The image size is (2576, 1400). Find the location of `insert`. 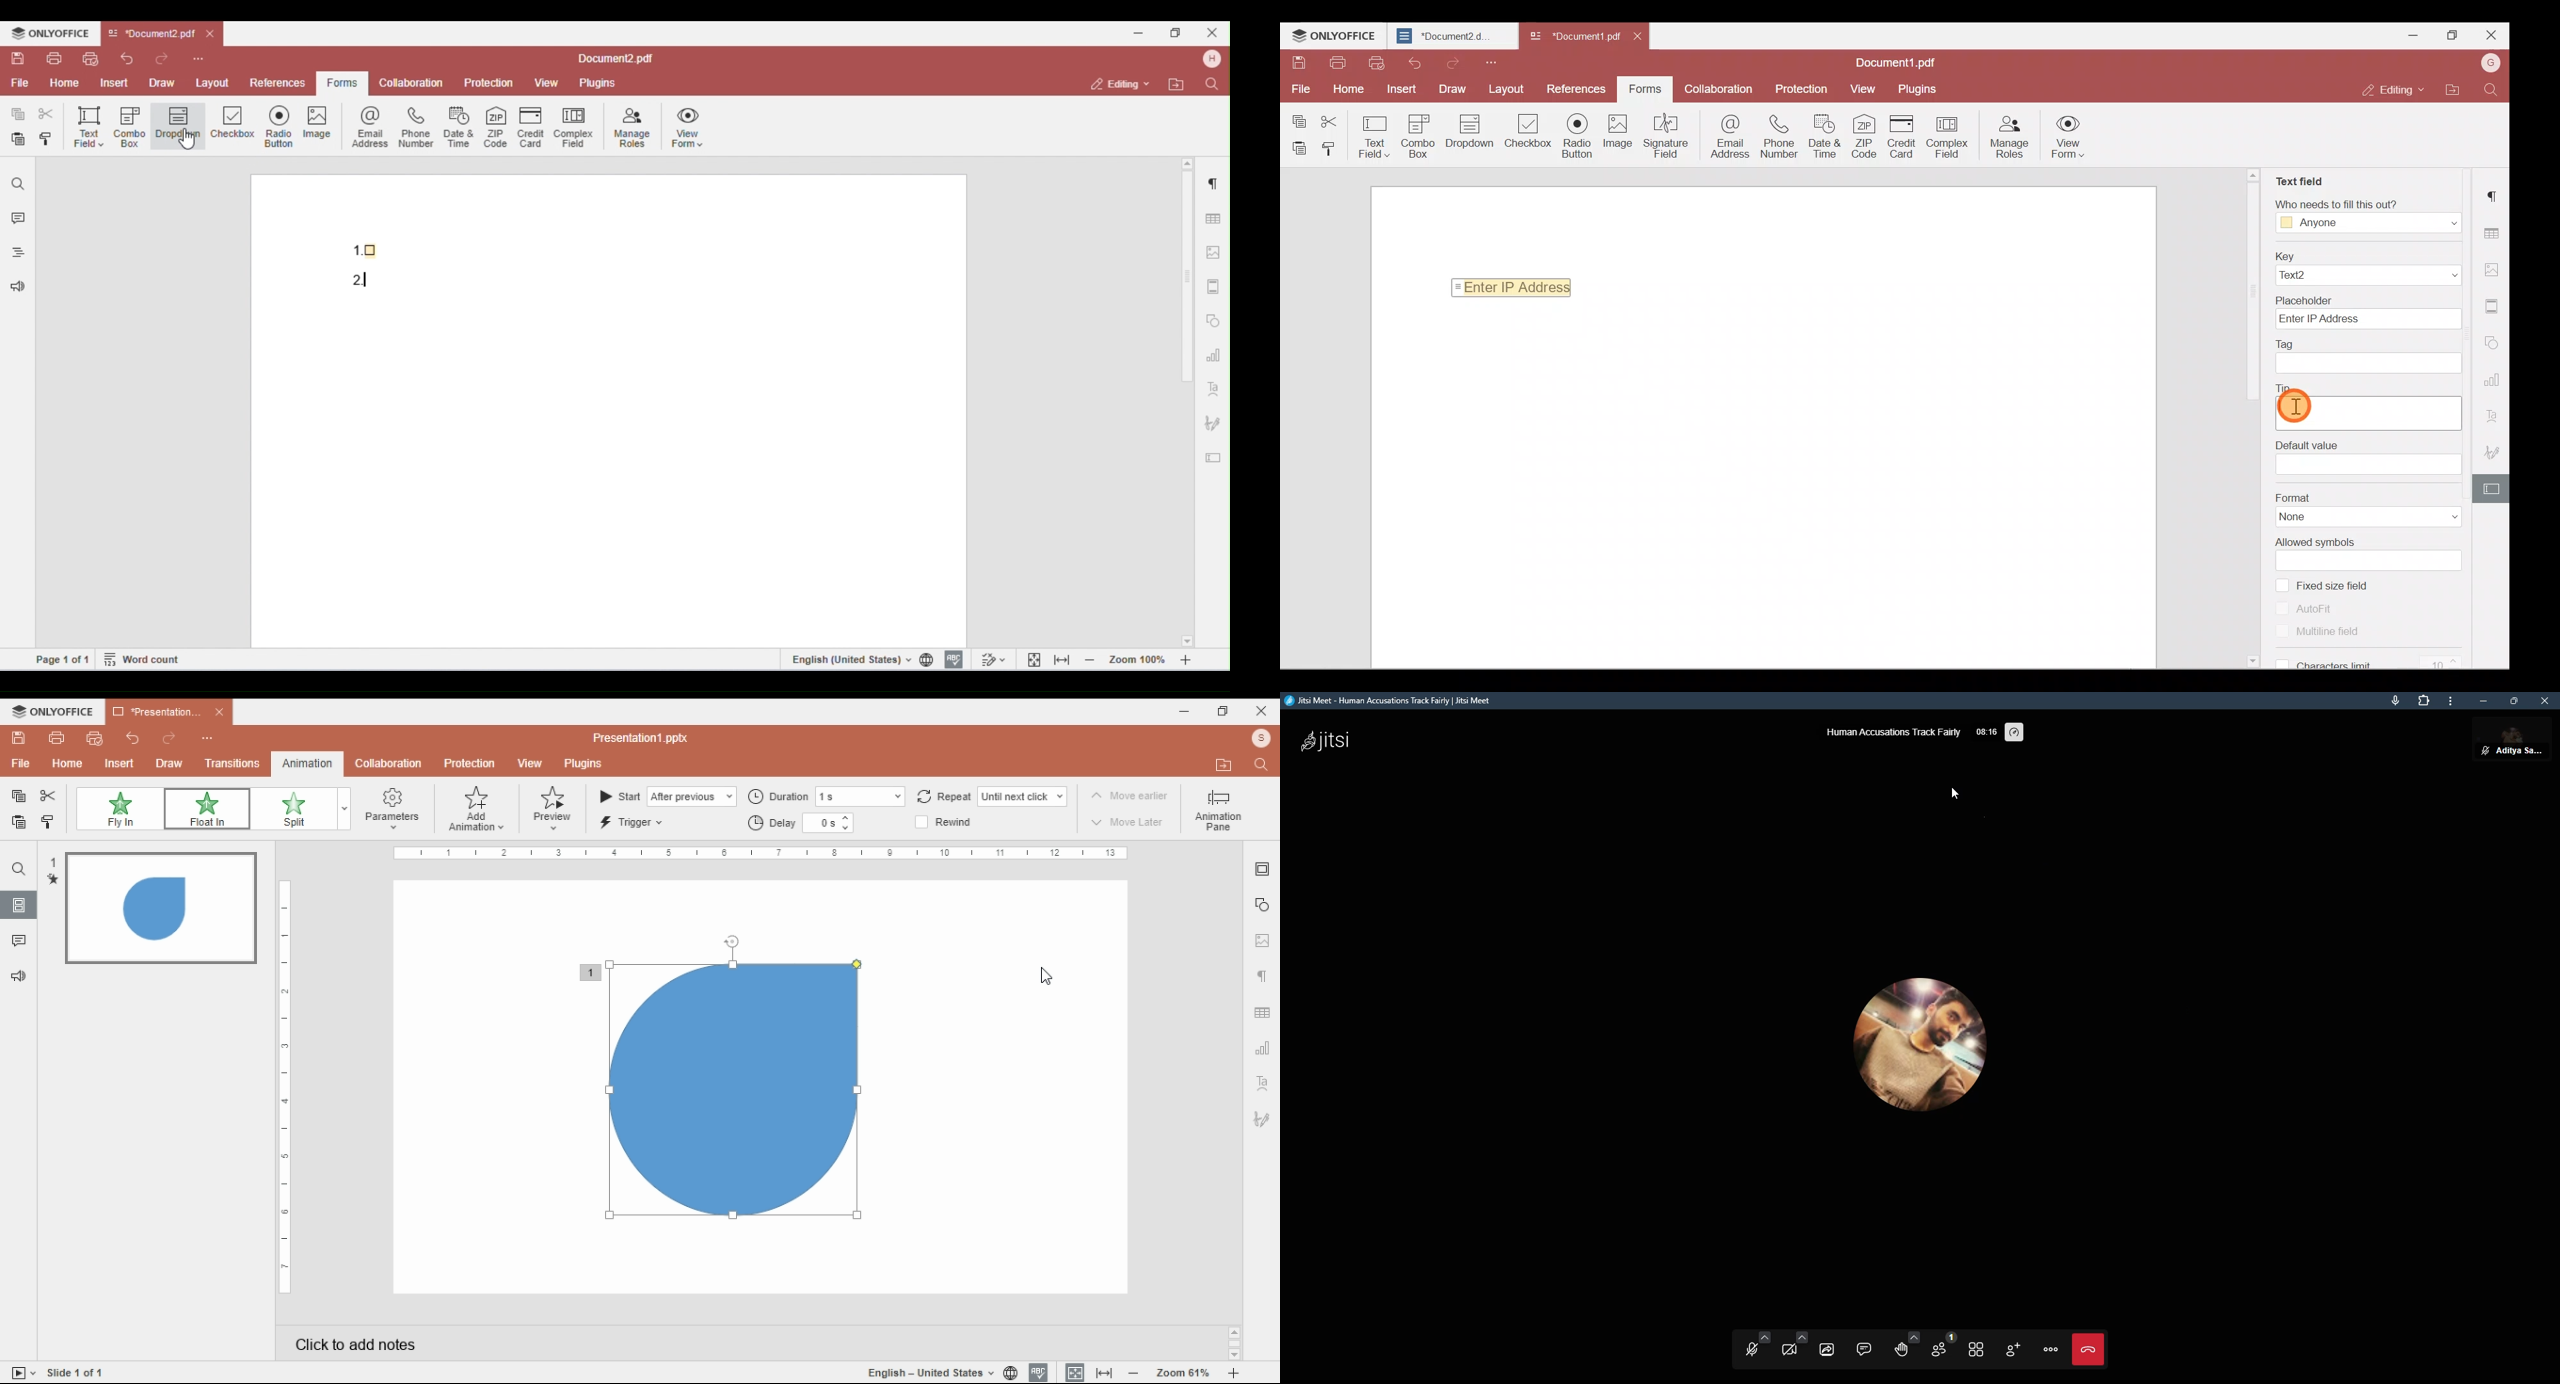

insert is located at coordinates (120, 763).